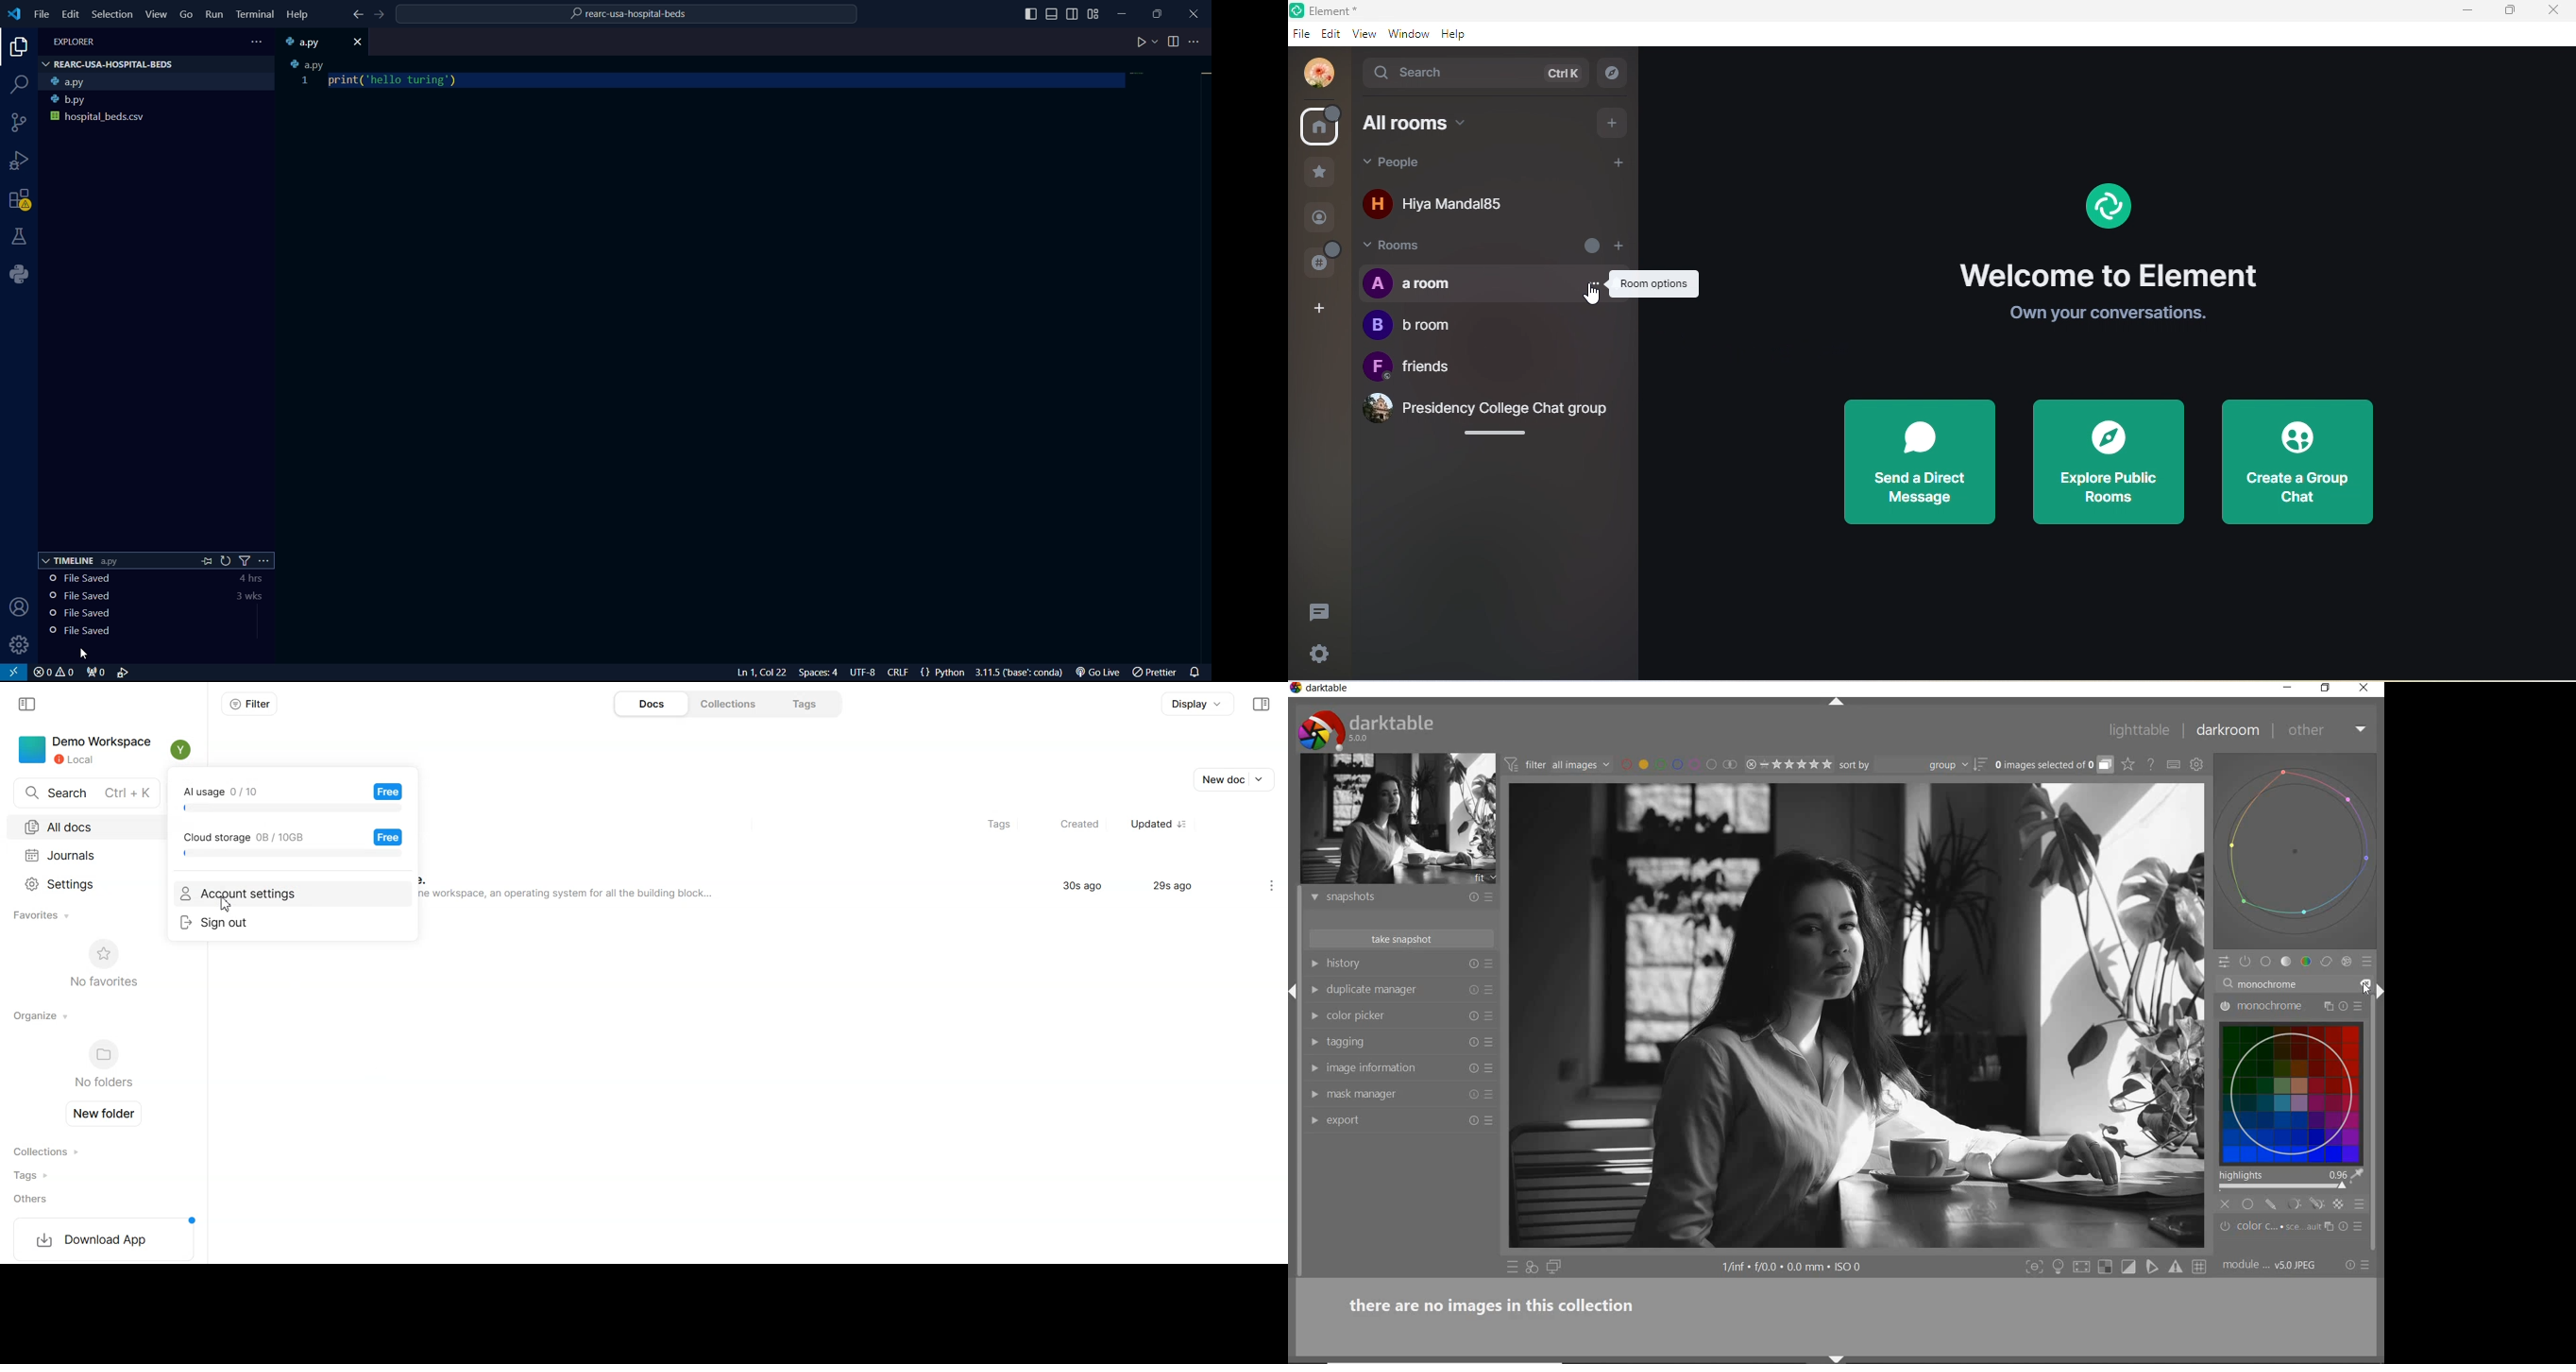 This screenshot has width=2576, height=1372. What do you see at coordinates (1320, 173) in the screenshot?
I see `favourites` at bounding box center [1320, 173].